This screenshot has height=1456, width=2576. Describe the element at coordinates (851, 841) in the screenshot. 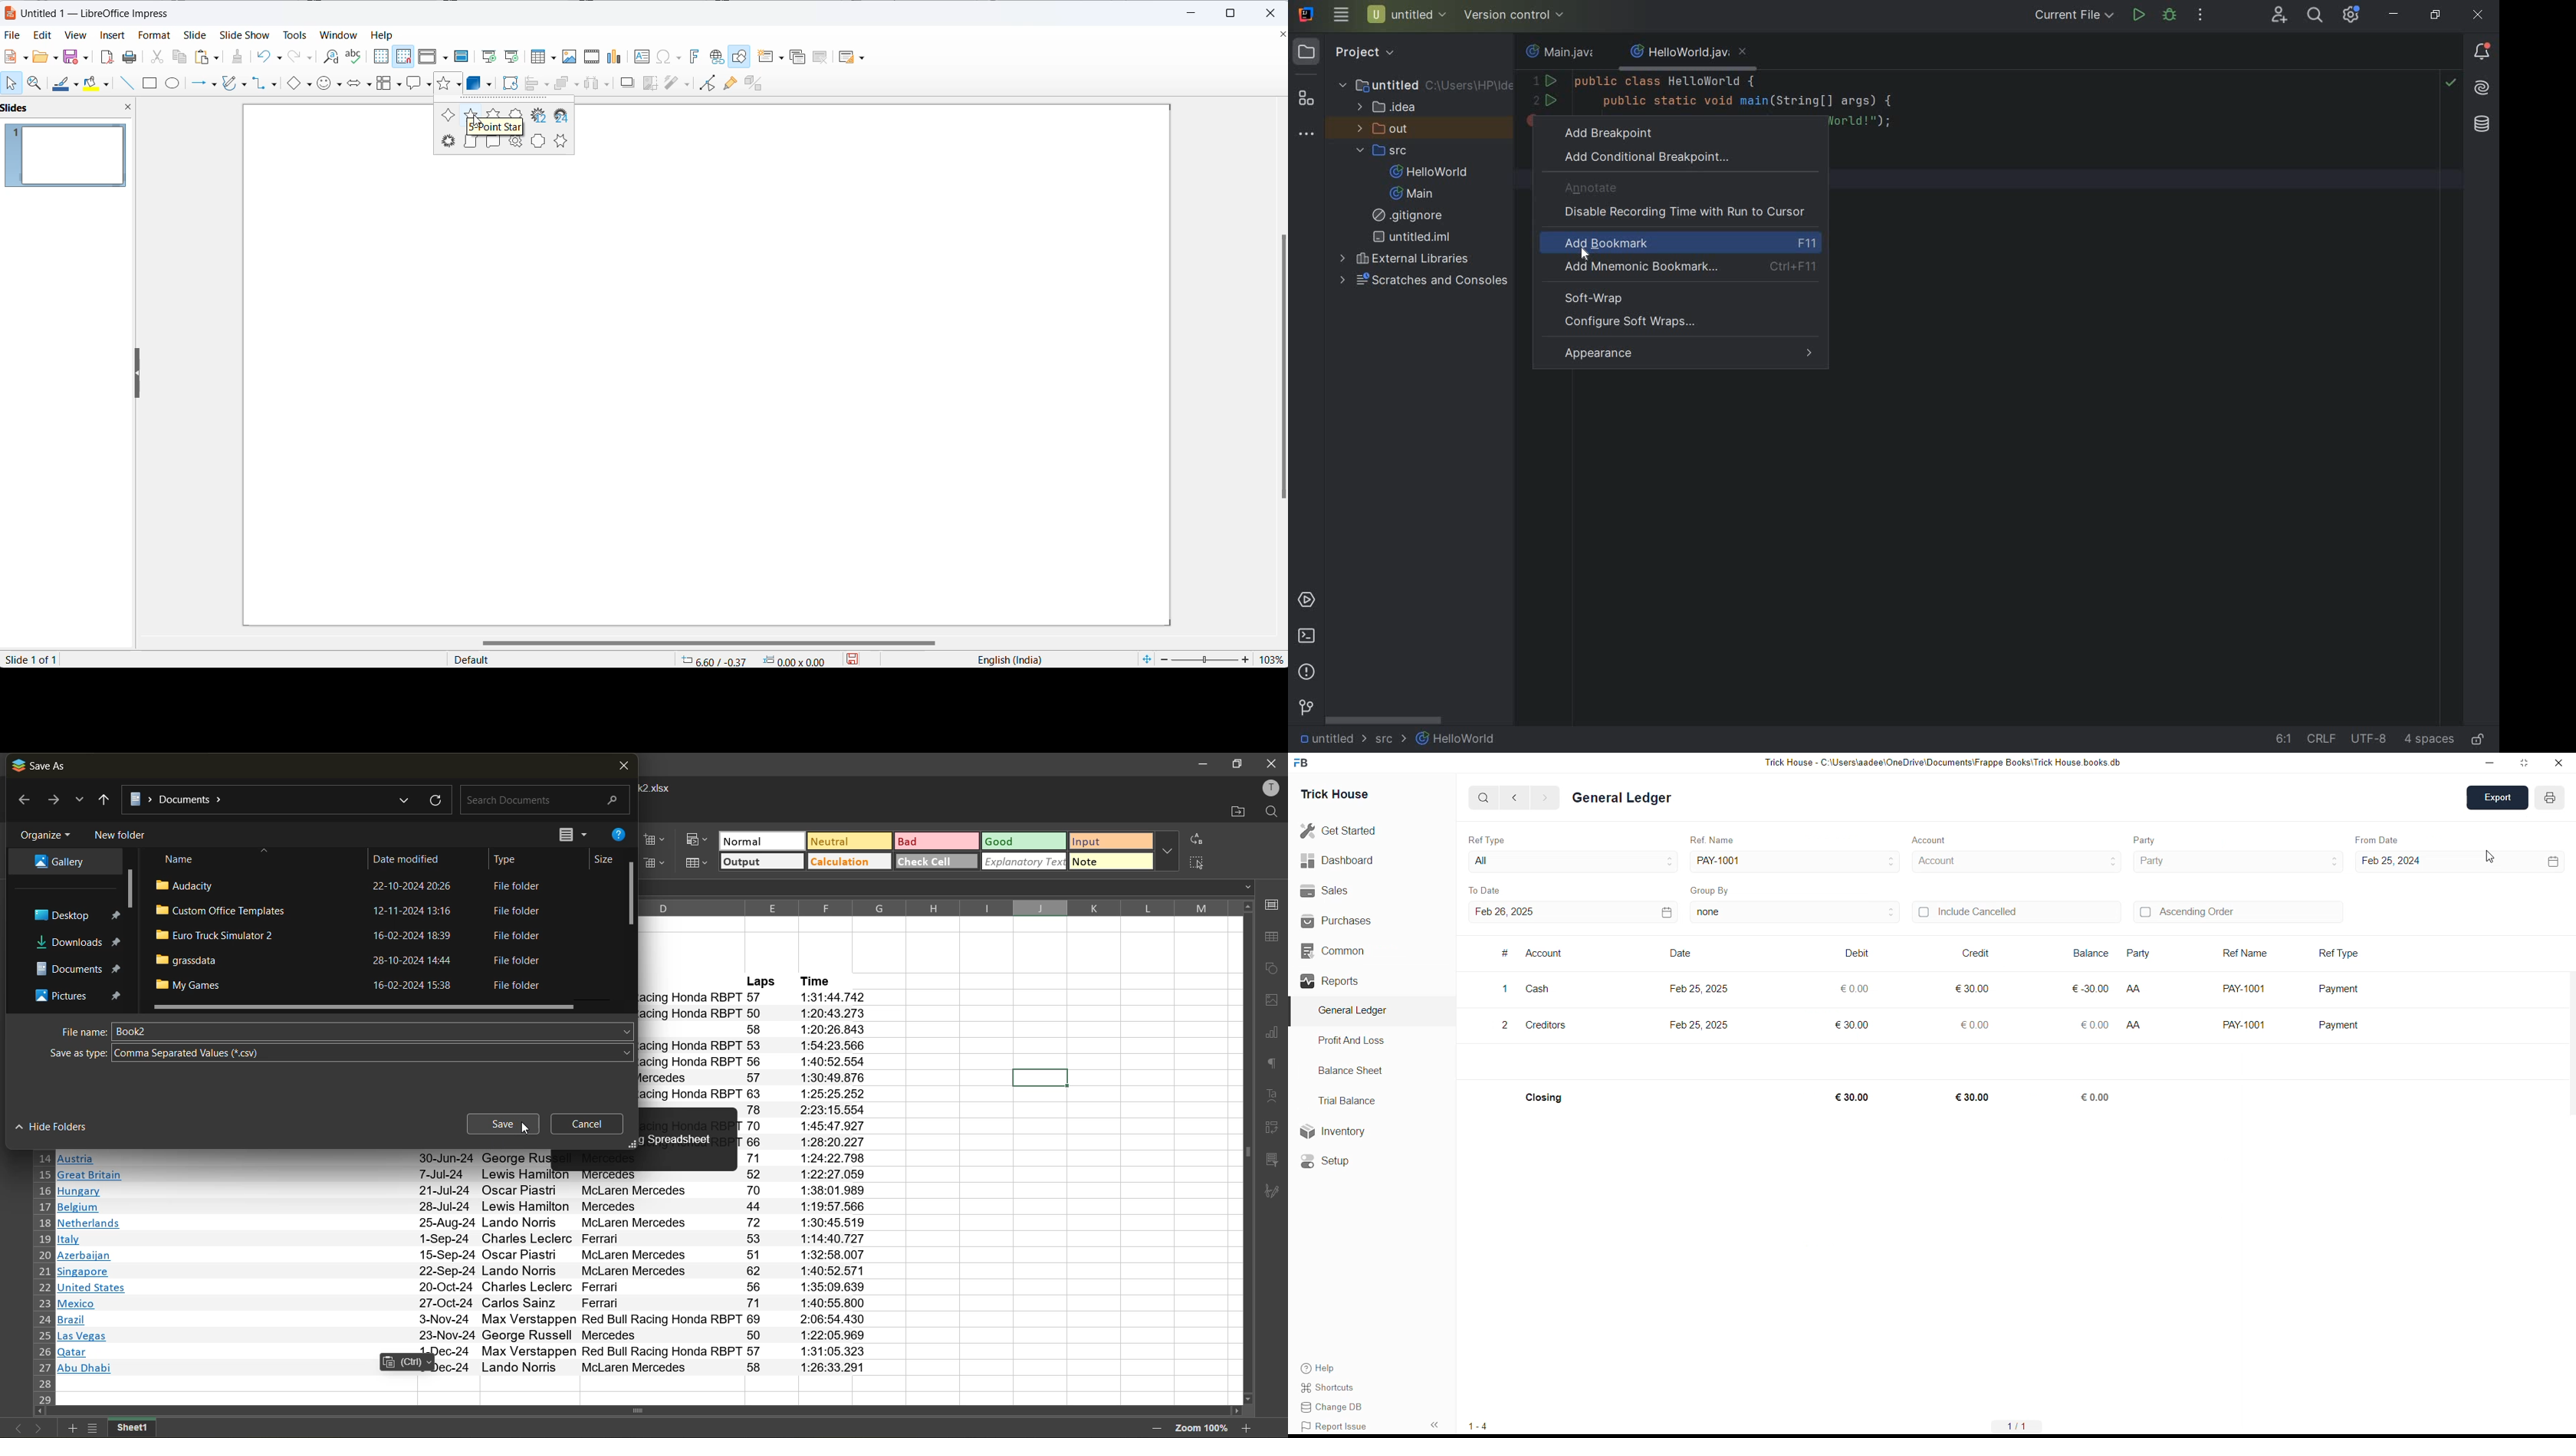

I see `neutral` at that location.